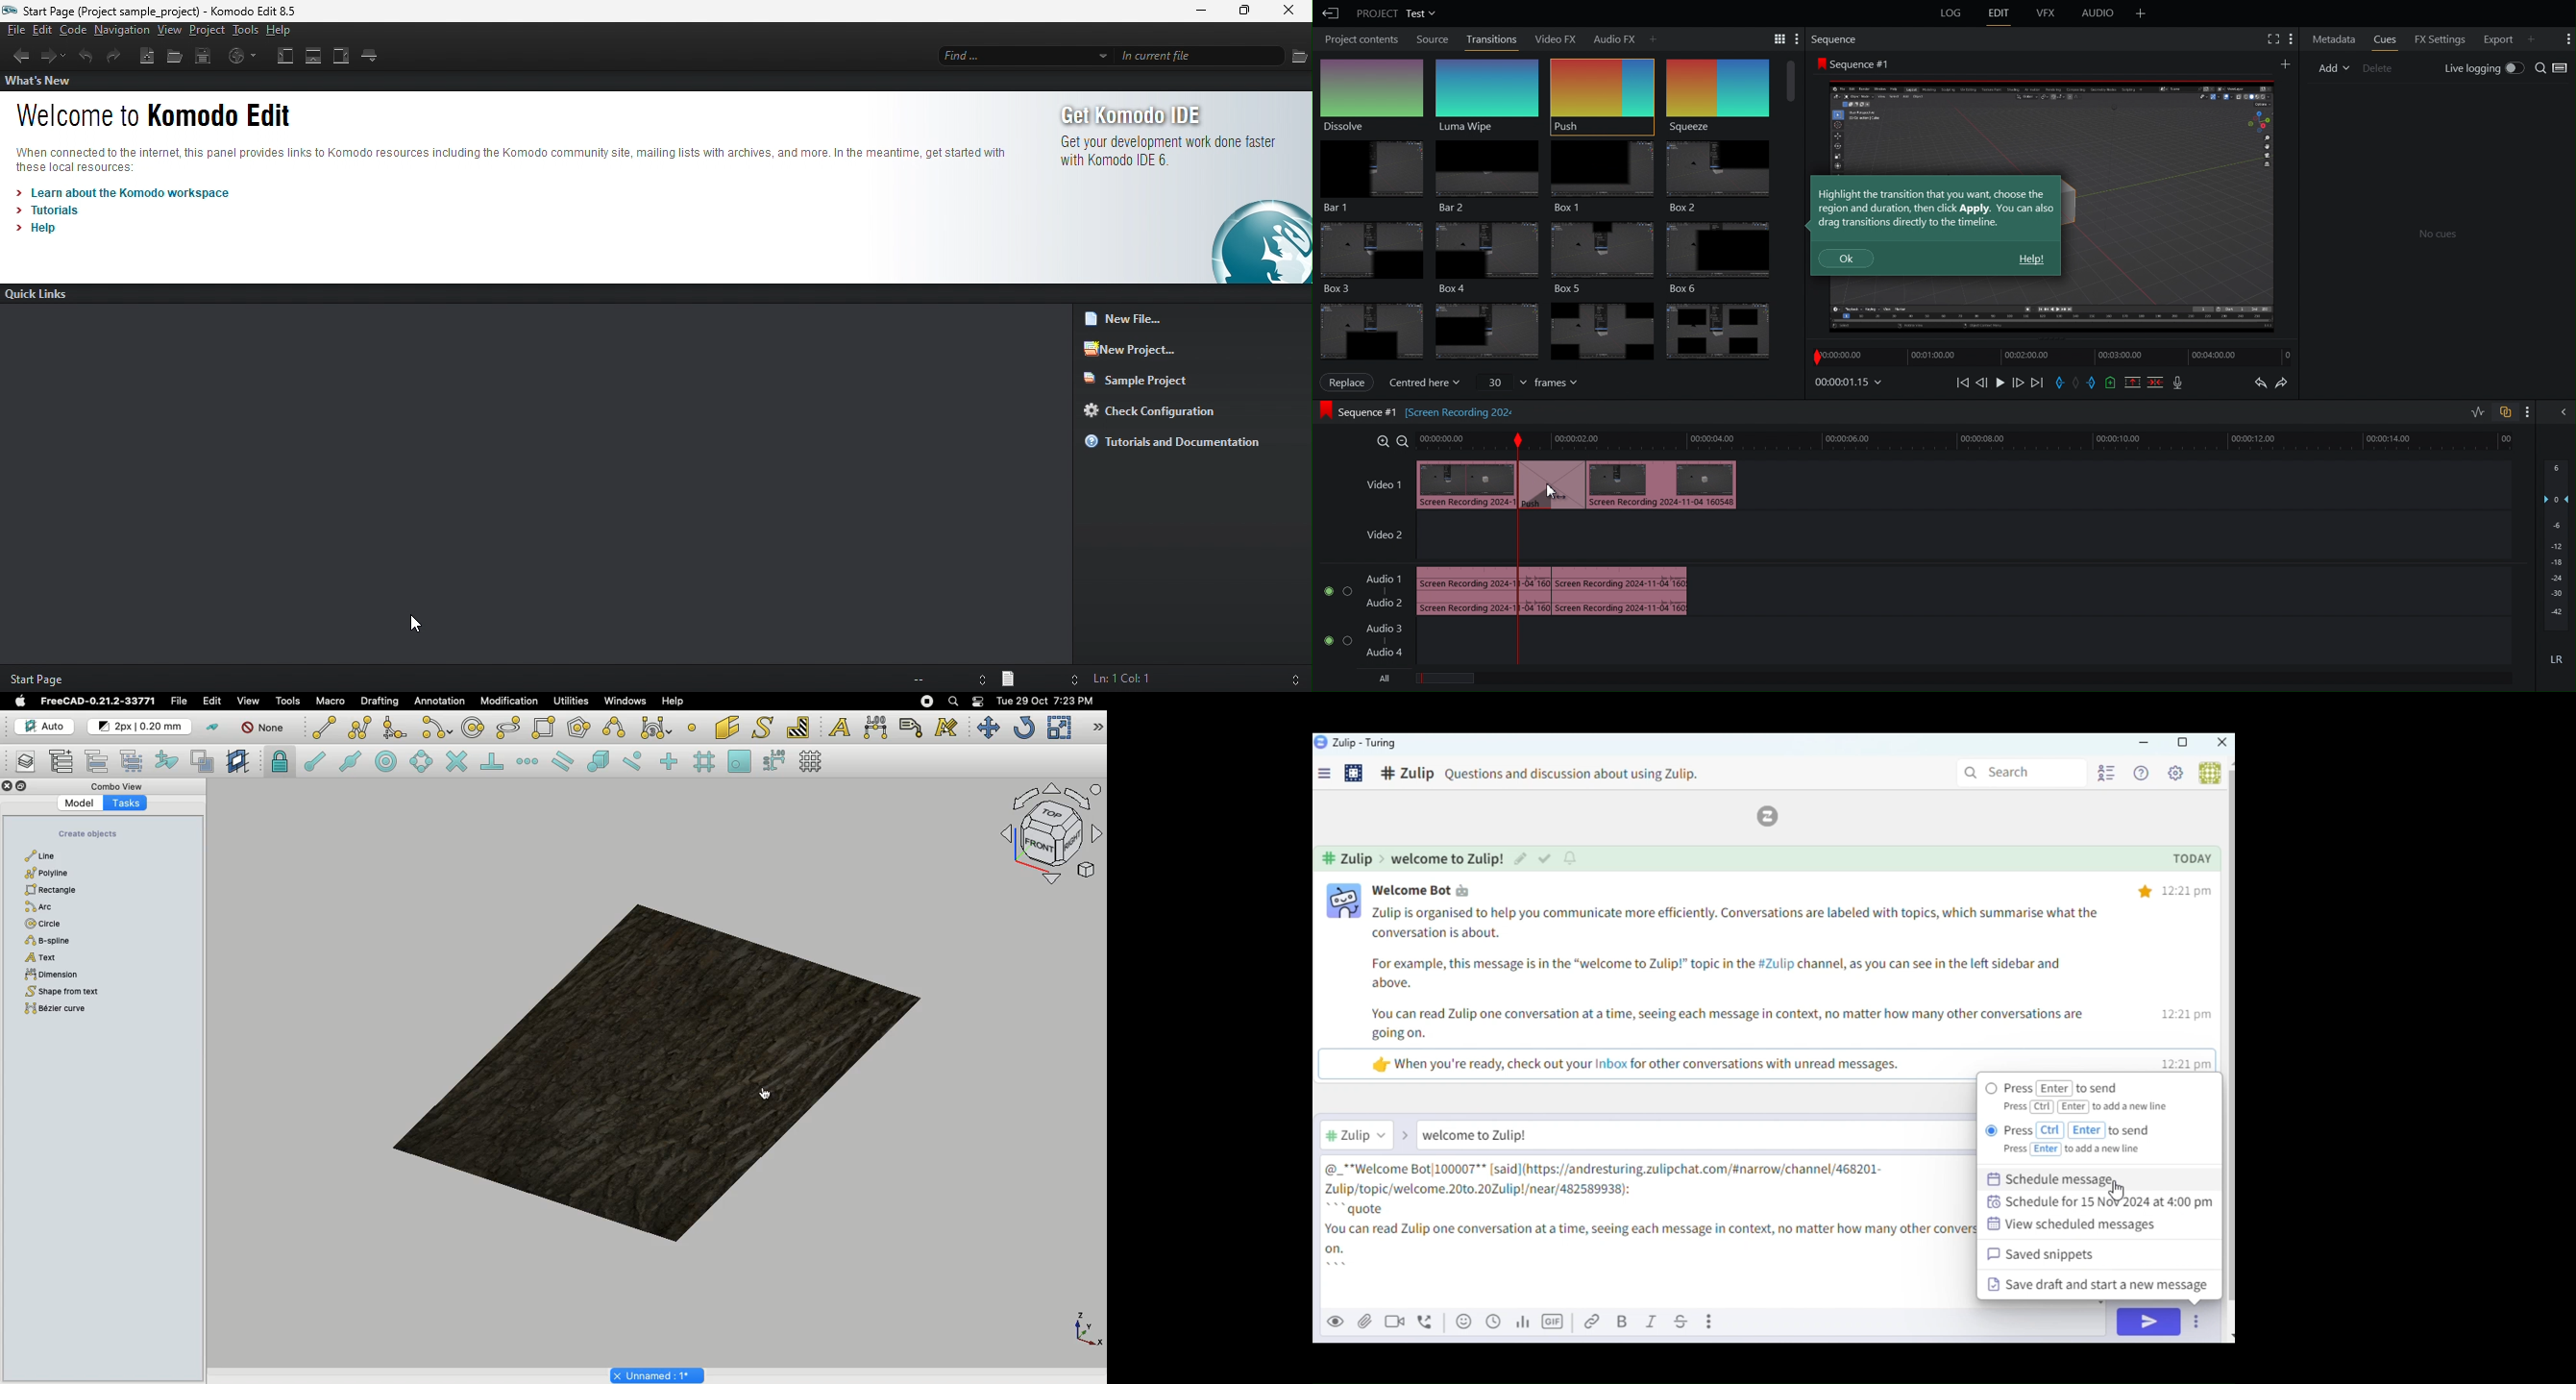  I want to click on toggle, so click(1345, 641).